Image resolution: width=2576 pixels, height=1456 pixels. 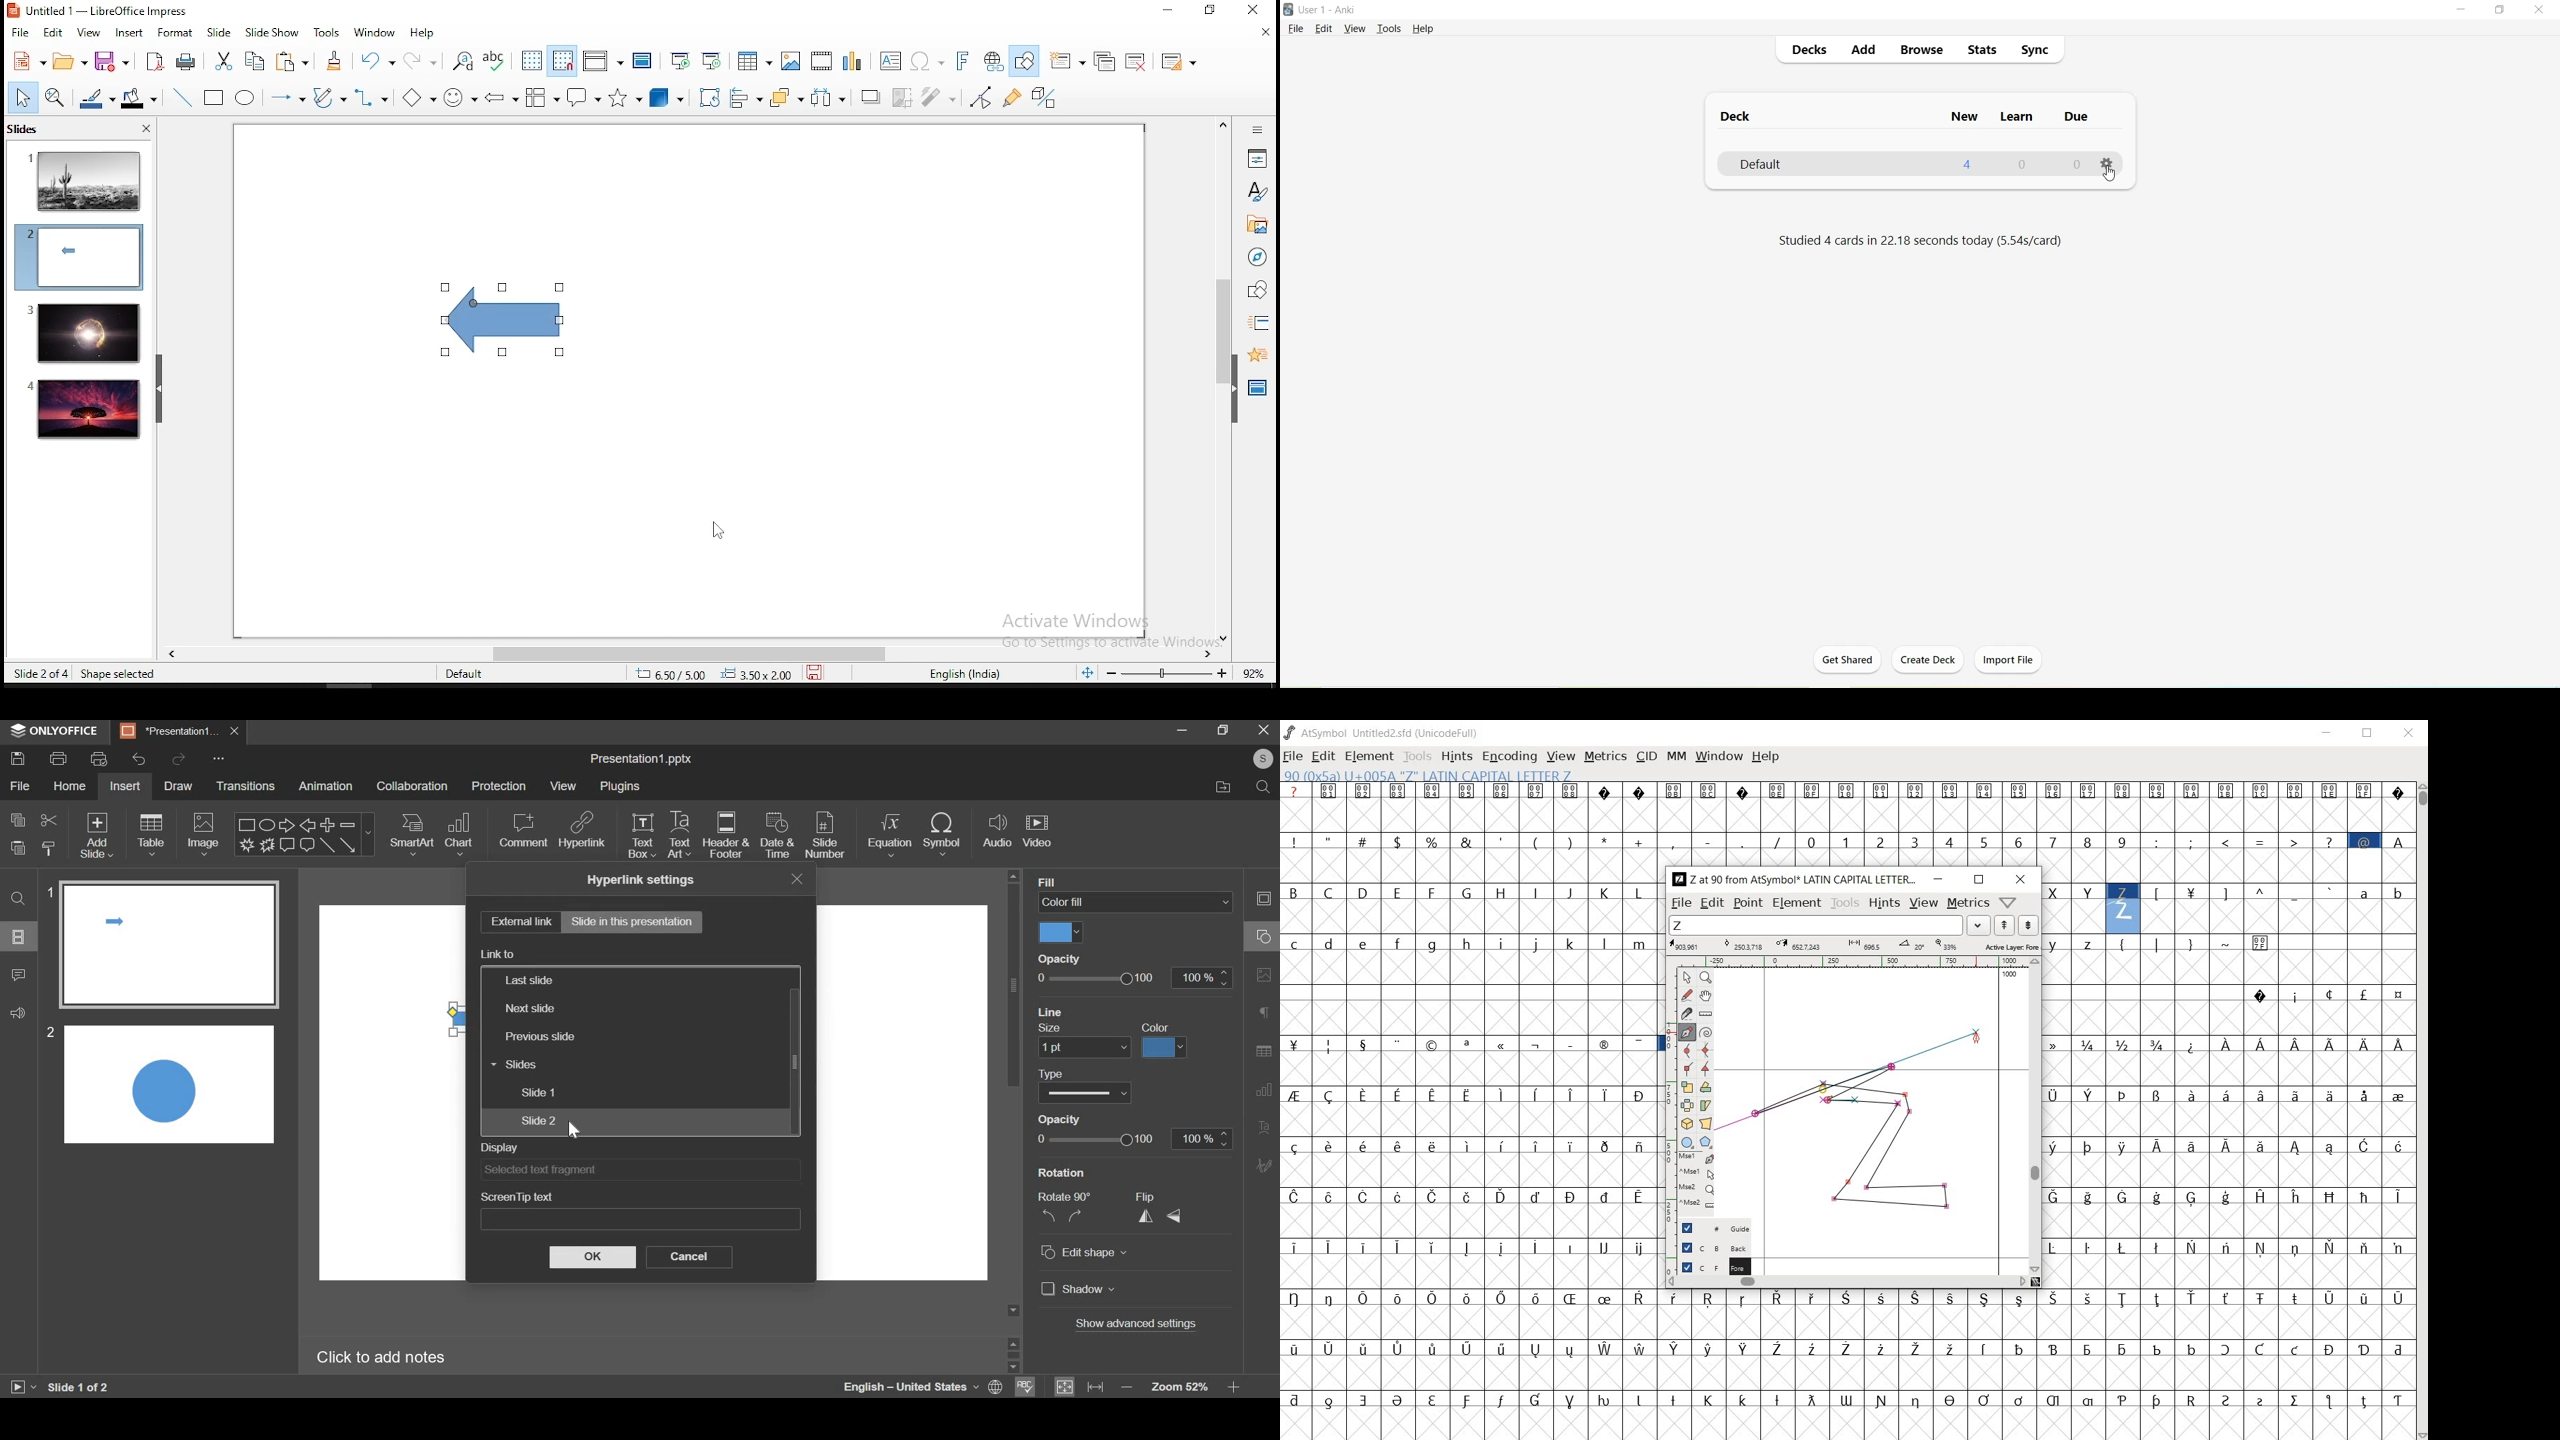 I want to click on snap to grid, so click(x=563, y=61).